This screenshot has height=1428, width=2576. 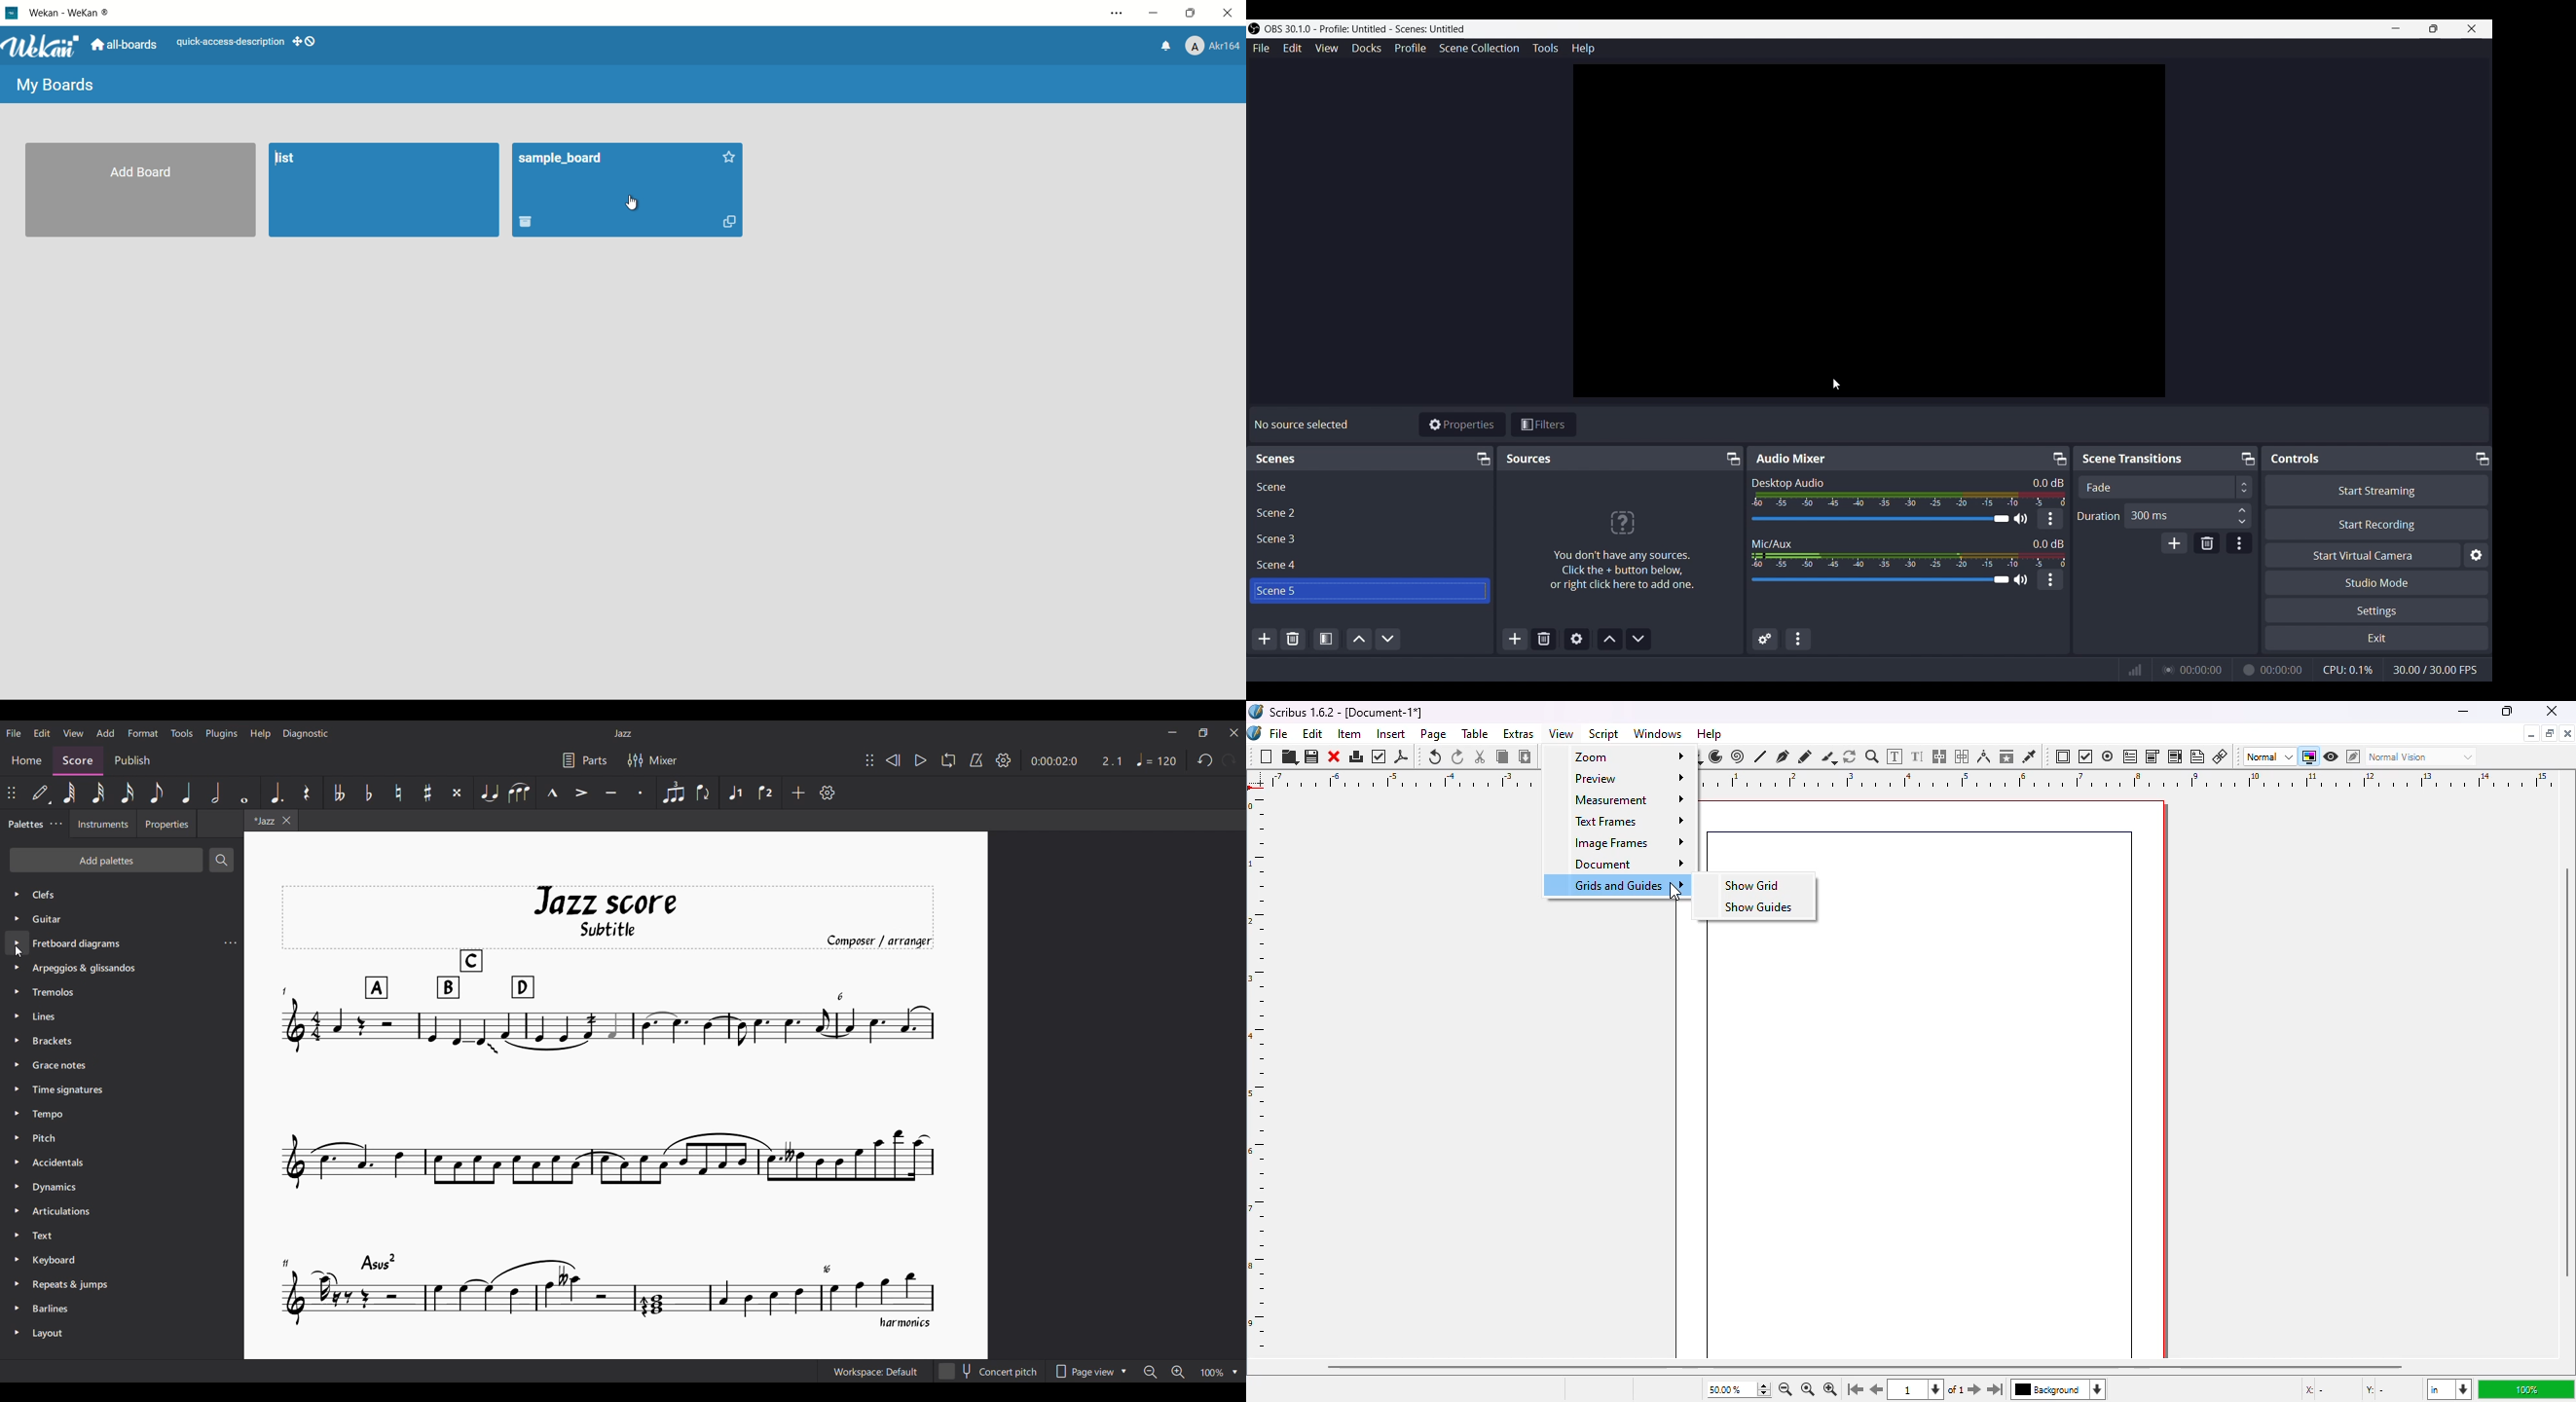 What do you see at coordinates (1909, 498) in the screenshot?
I see `Volume Indicator` at bounding box center [1909, 498].